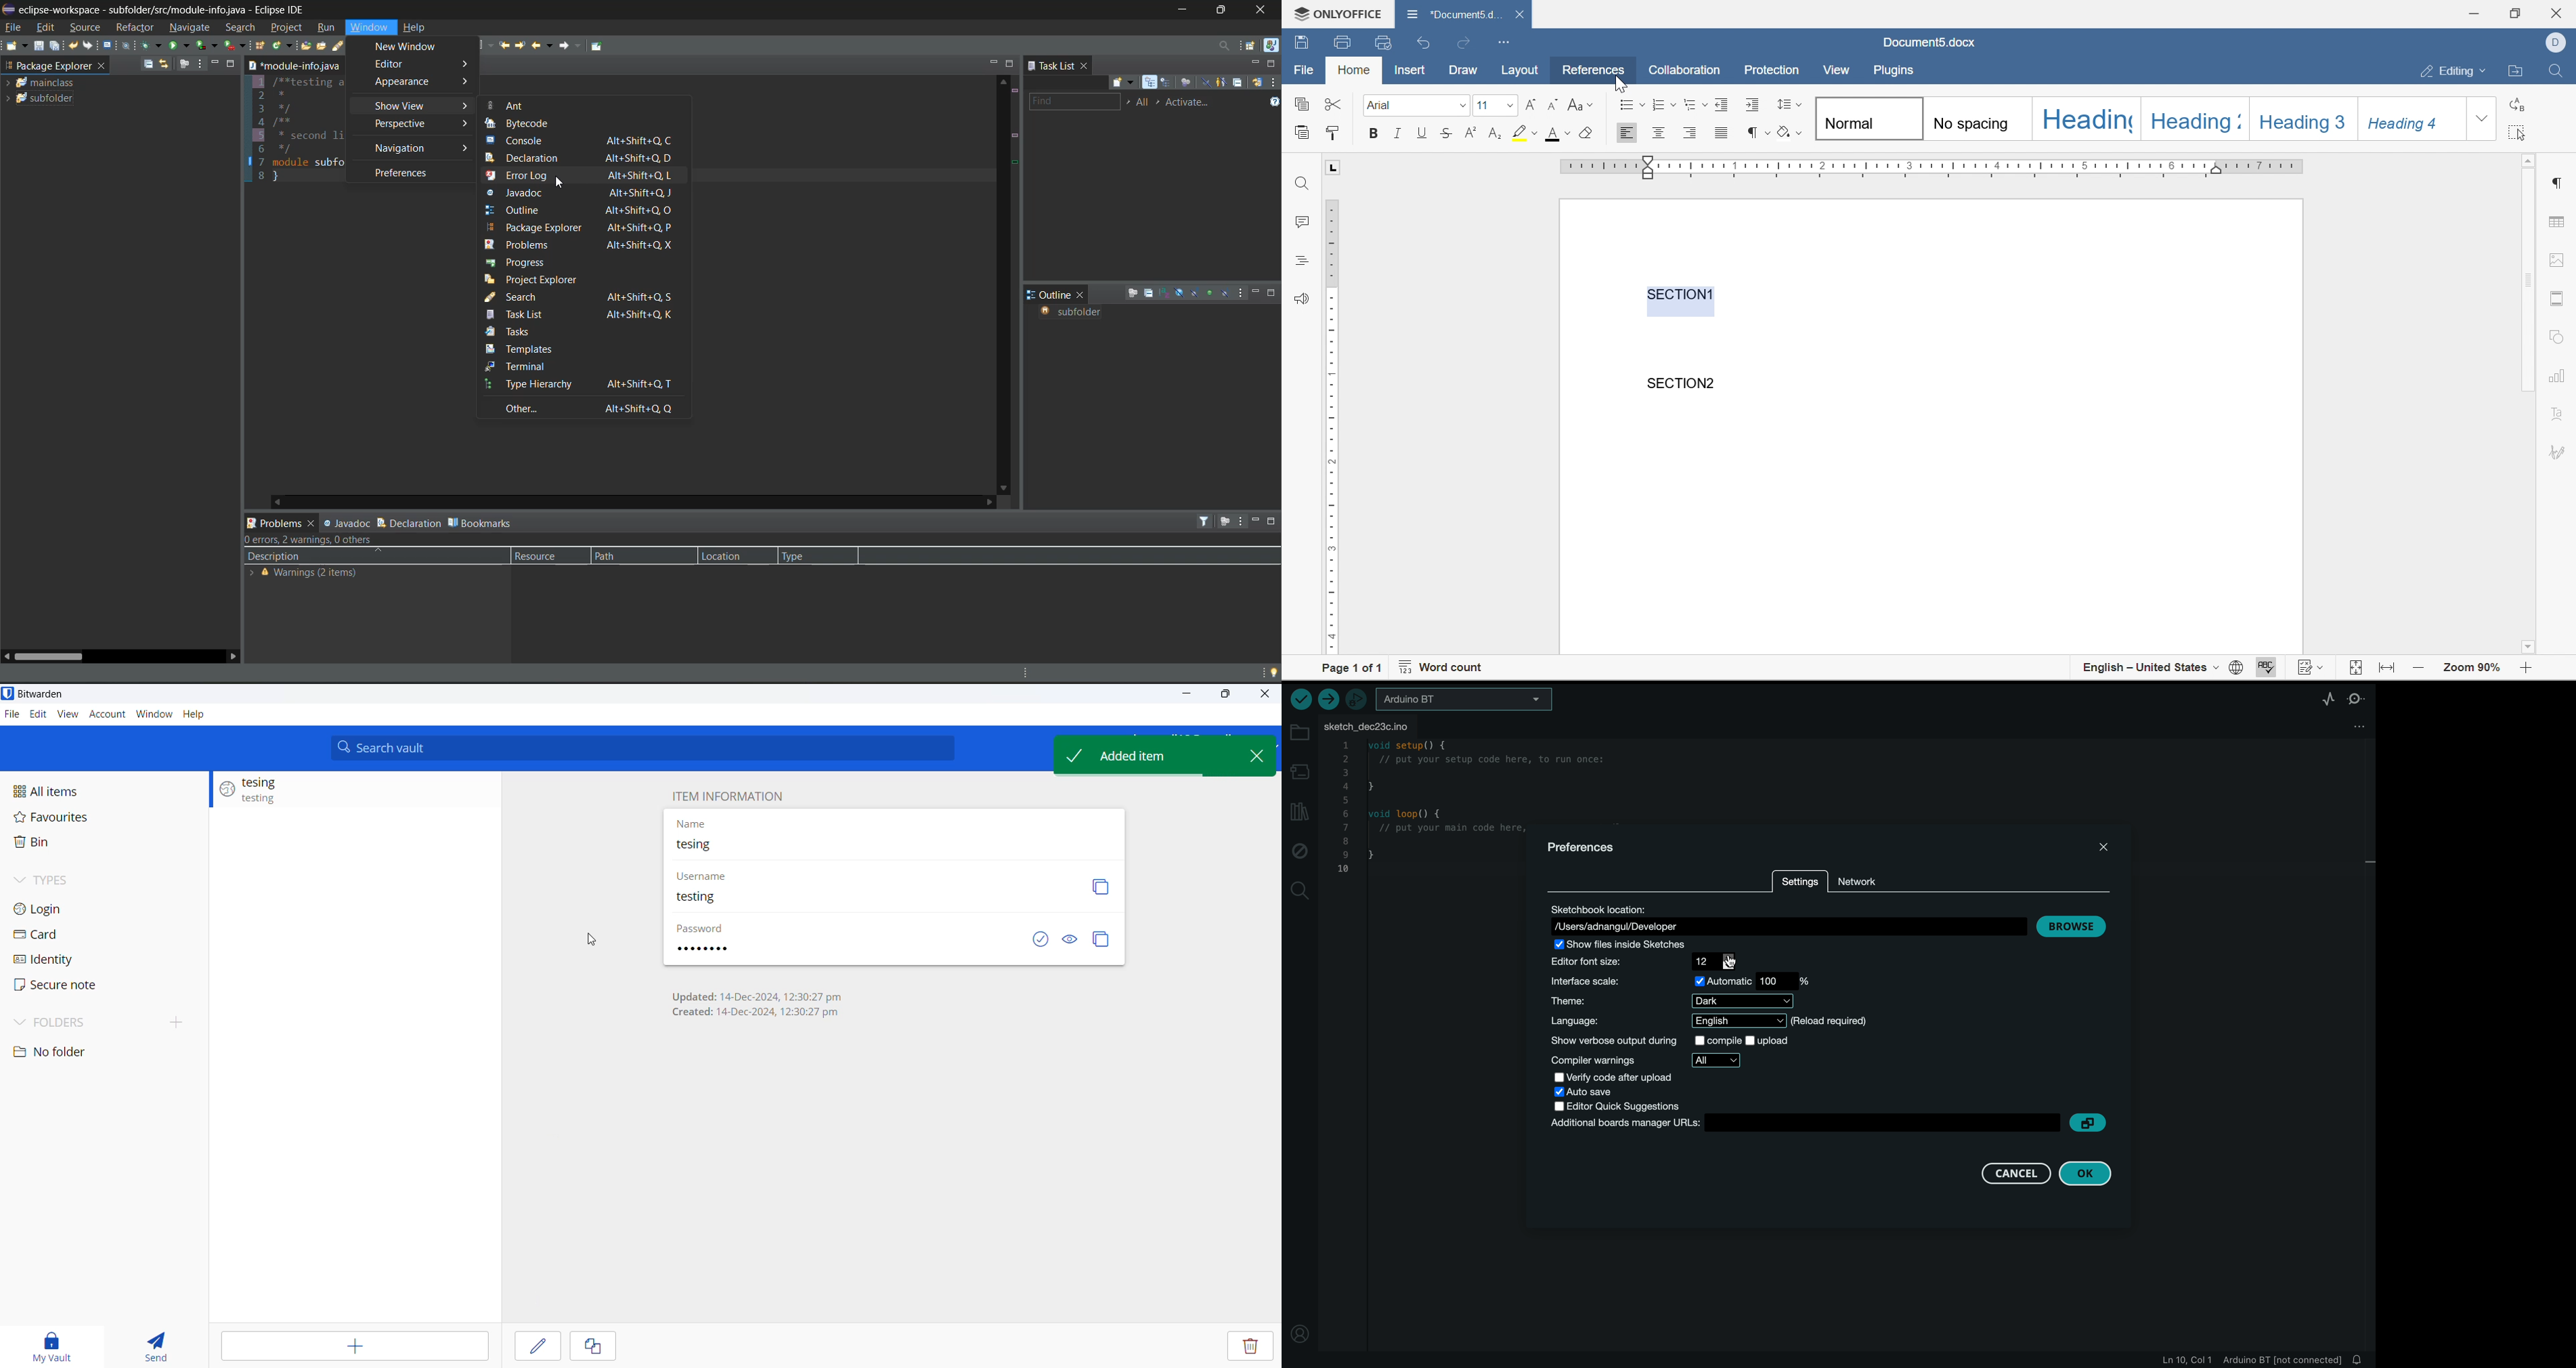 Image resolution: width=2576 pixels, height=1372 pixels. I want to click on card, so click(54, 935).